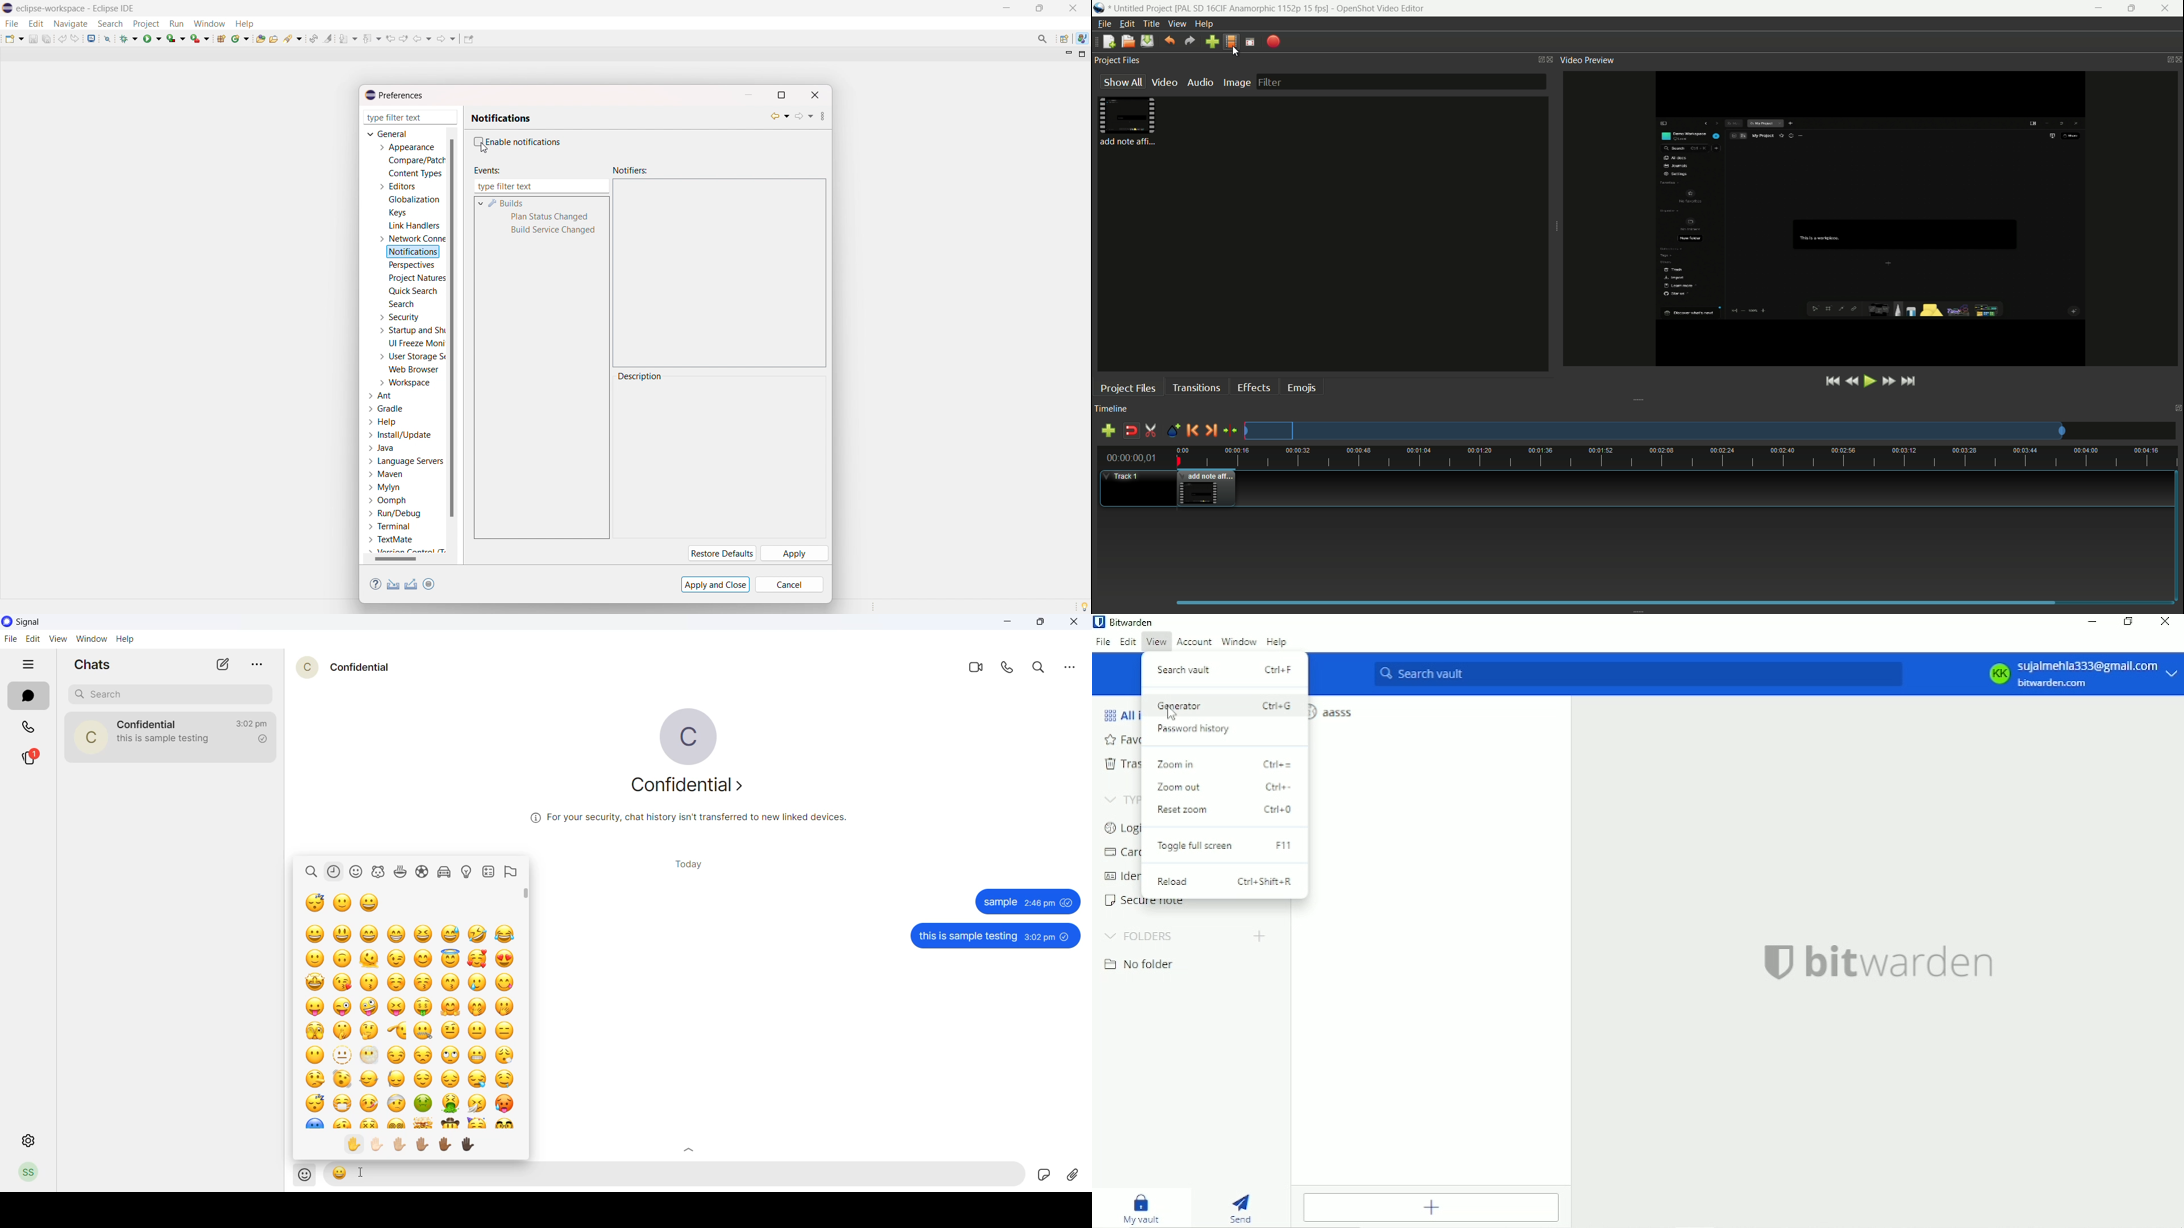 The height and width of the screenshot is (1232, 2184). Describe the element at coordinates (380, 873) in the screenshot. I see `animal emojis` at that location.